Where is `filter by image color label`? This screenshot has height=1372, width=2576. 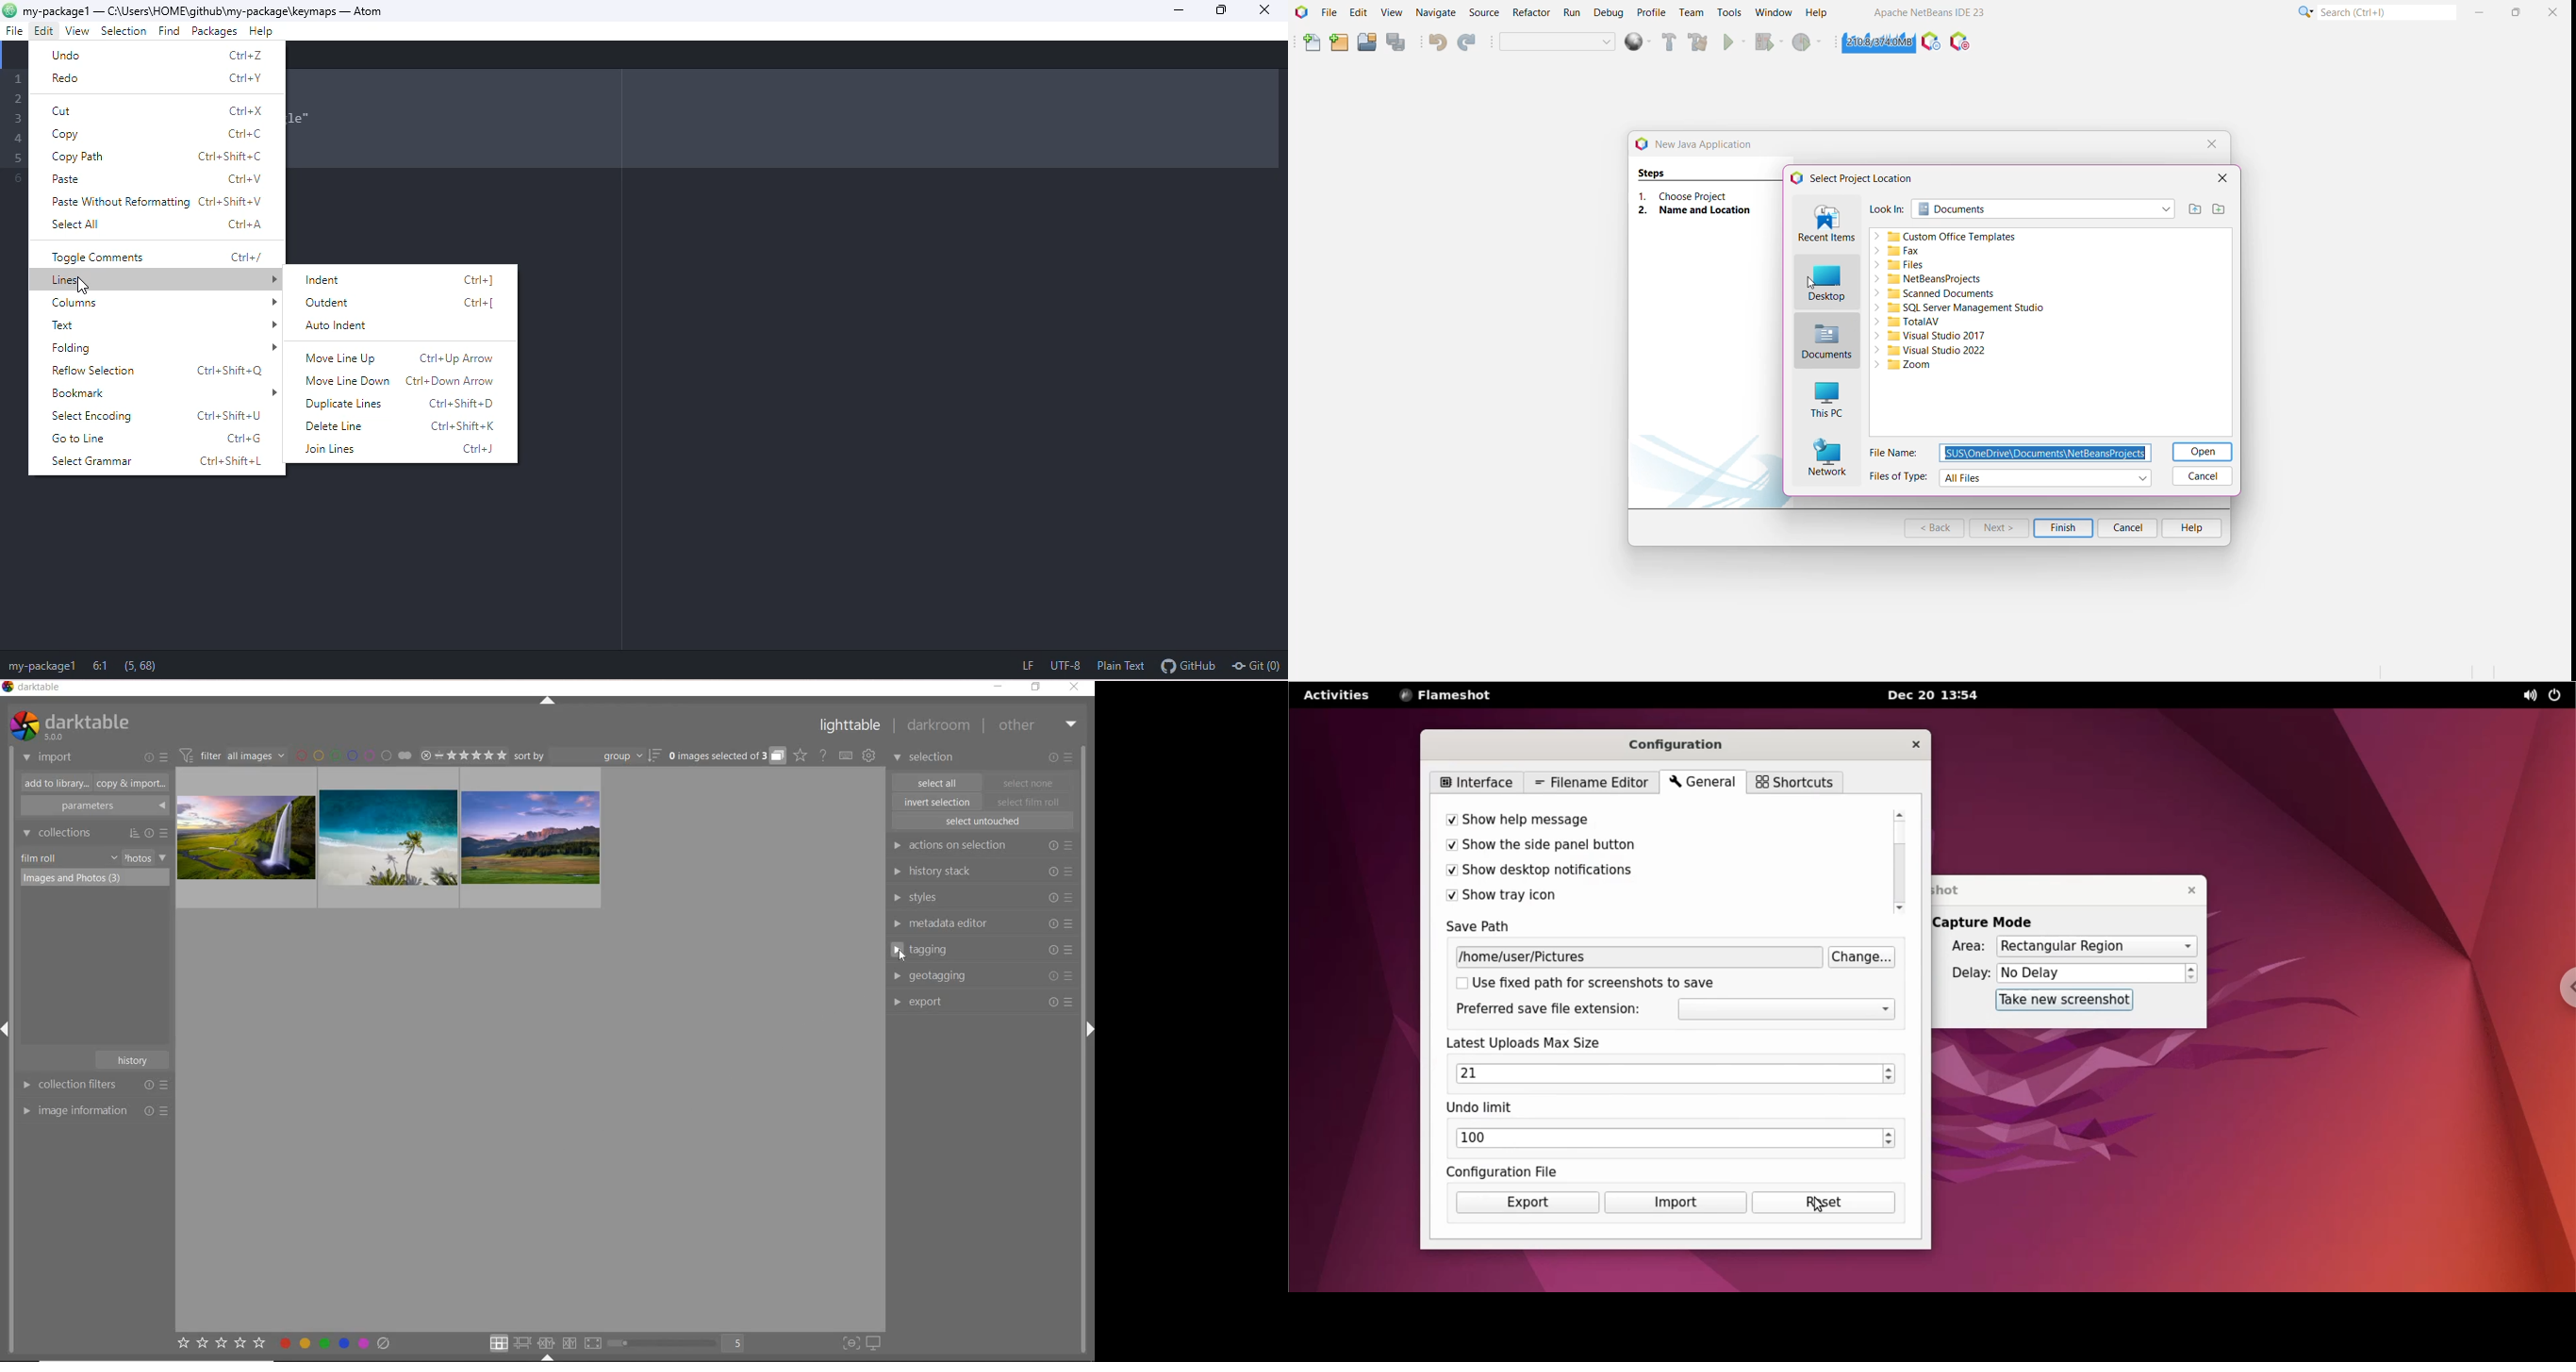
filter by image color label is located at coordinates (353, 755).